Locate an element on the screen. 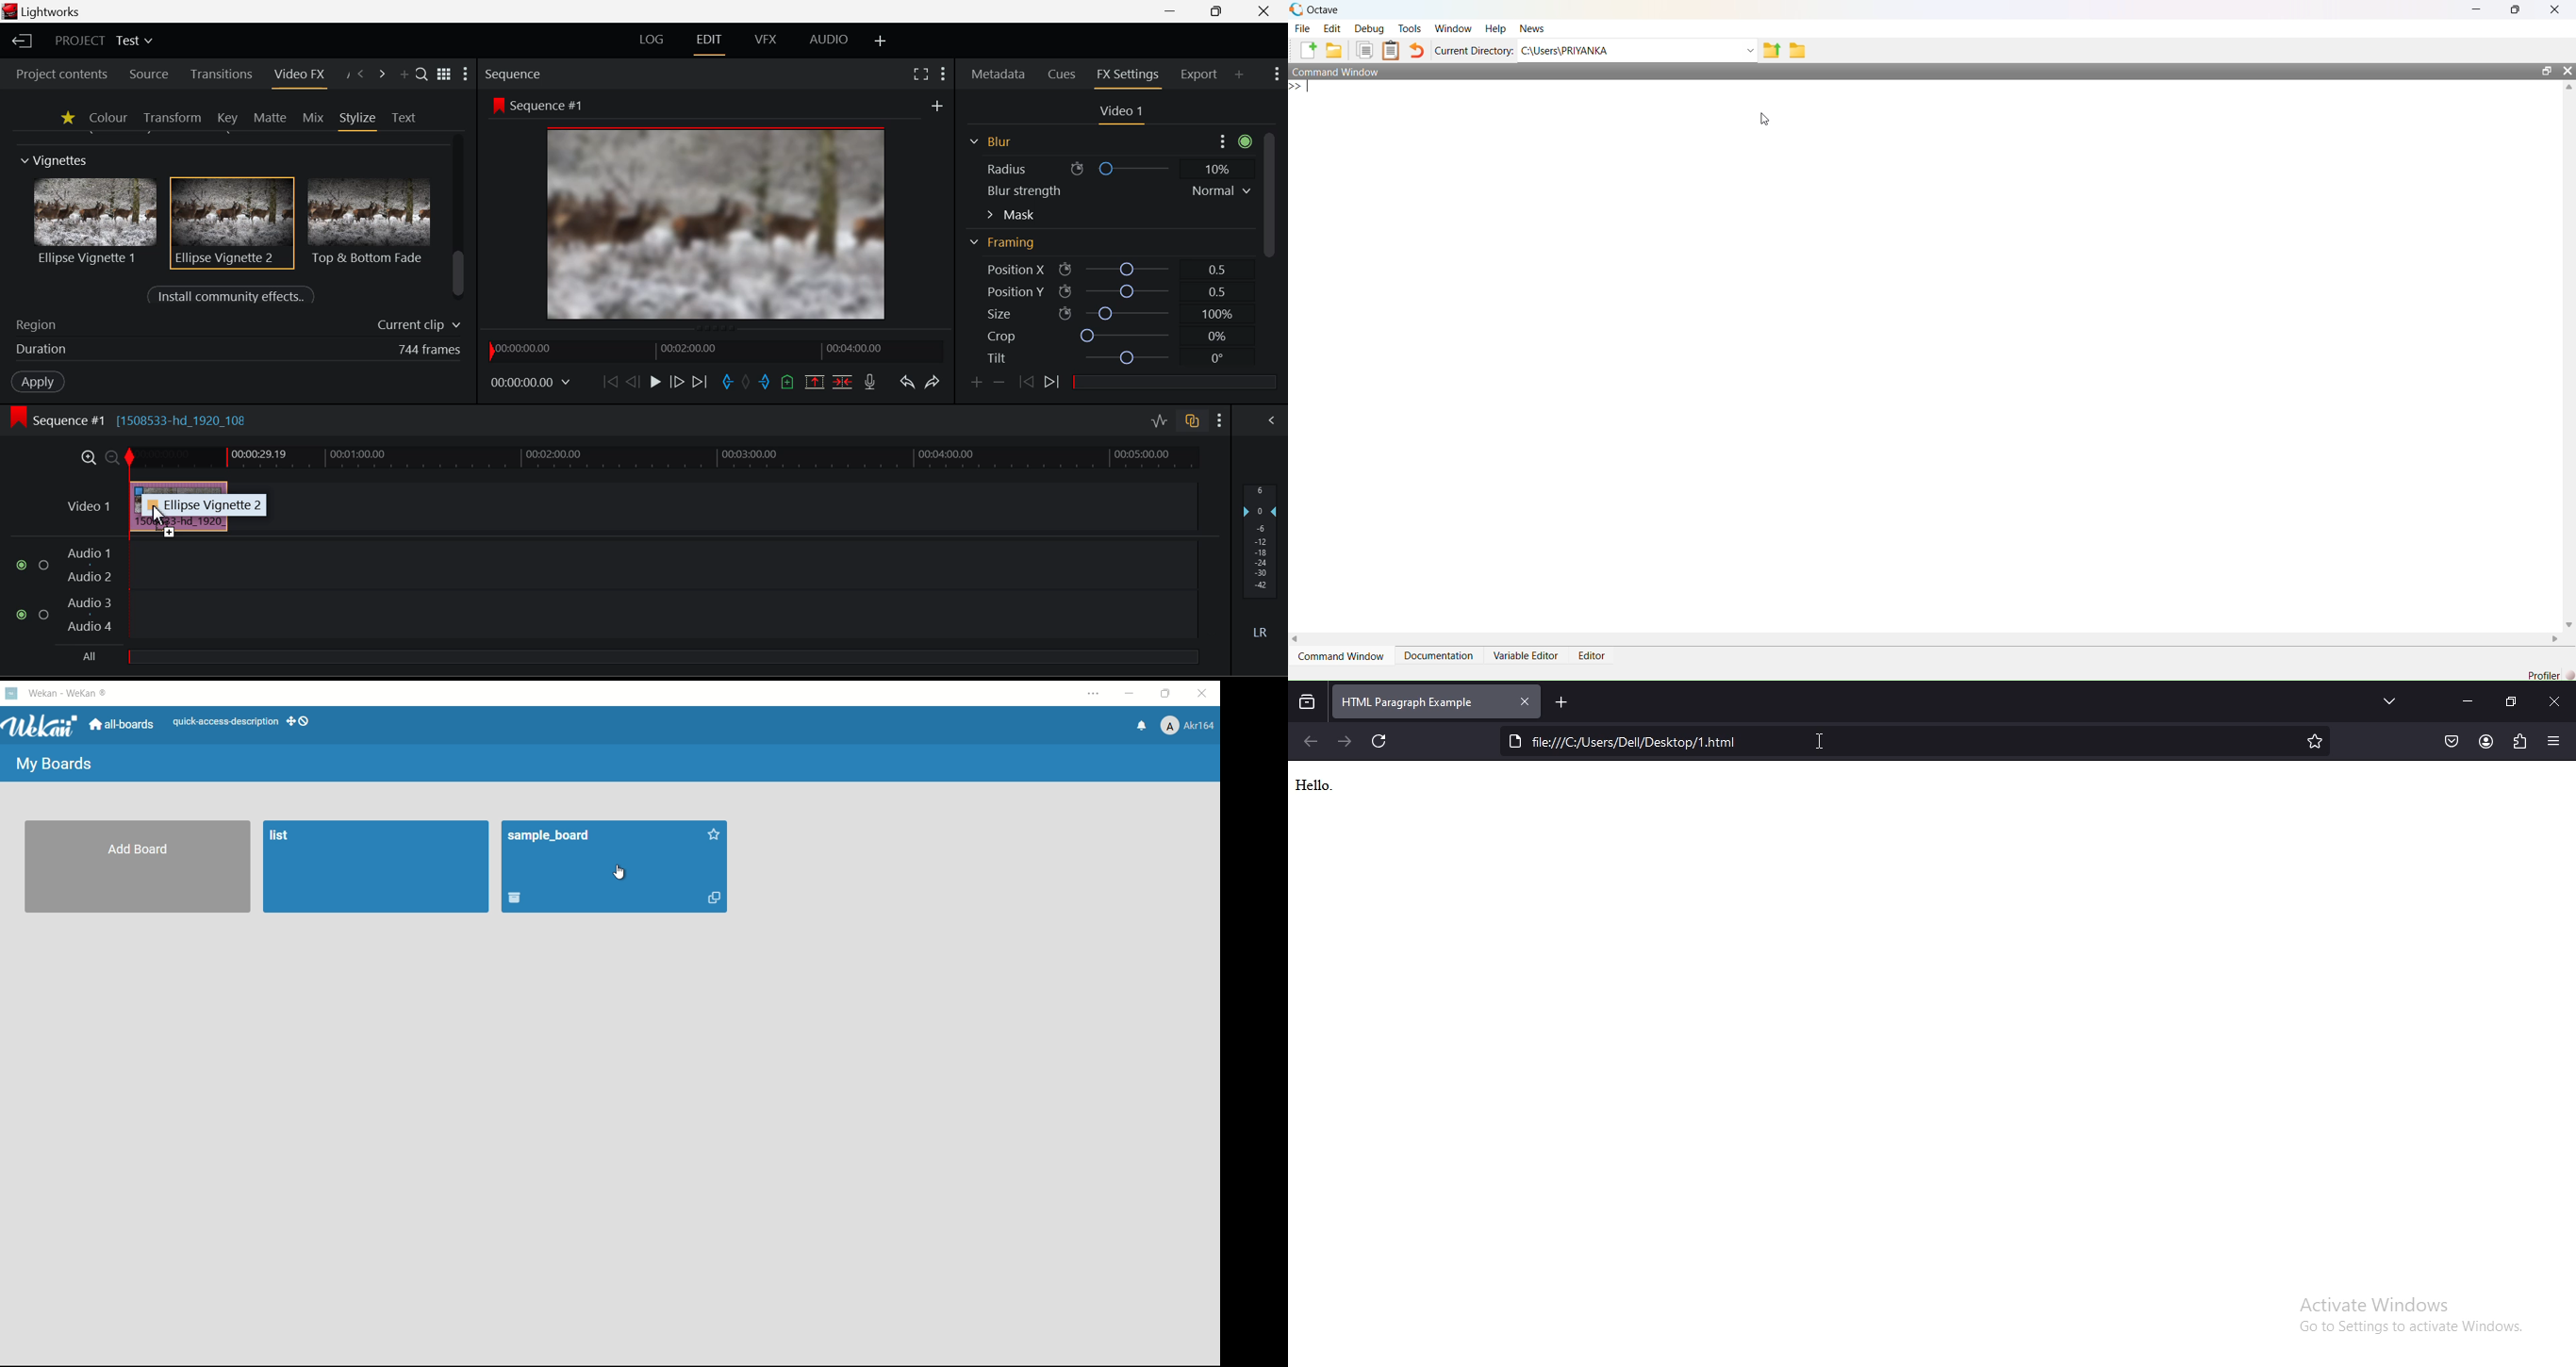  Delete/Cut is located at coordinates (844, 378).